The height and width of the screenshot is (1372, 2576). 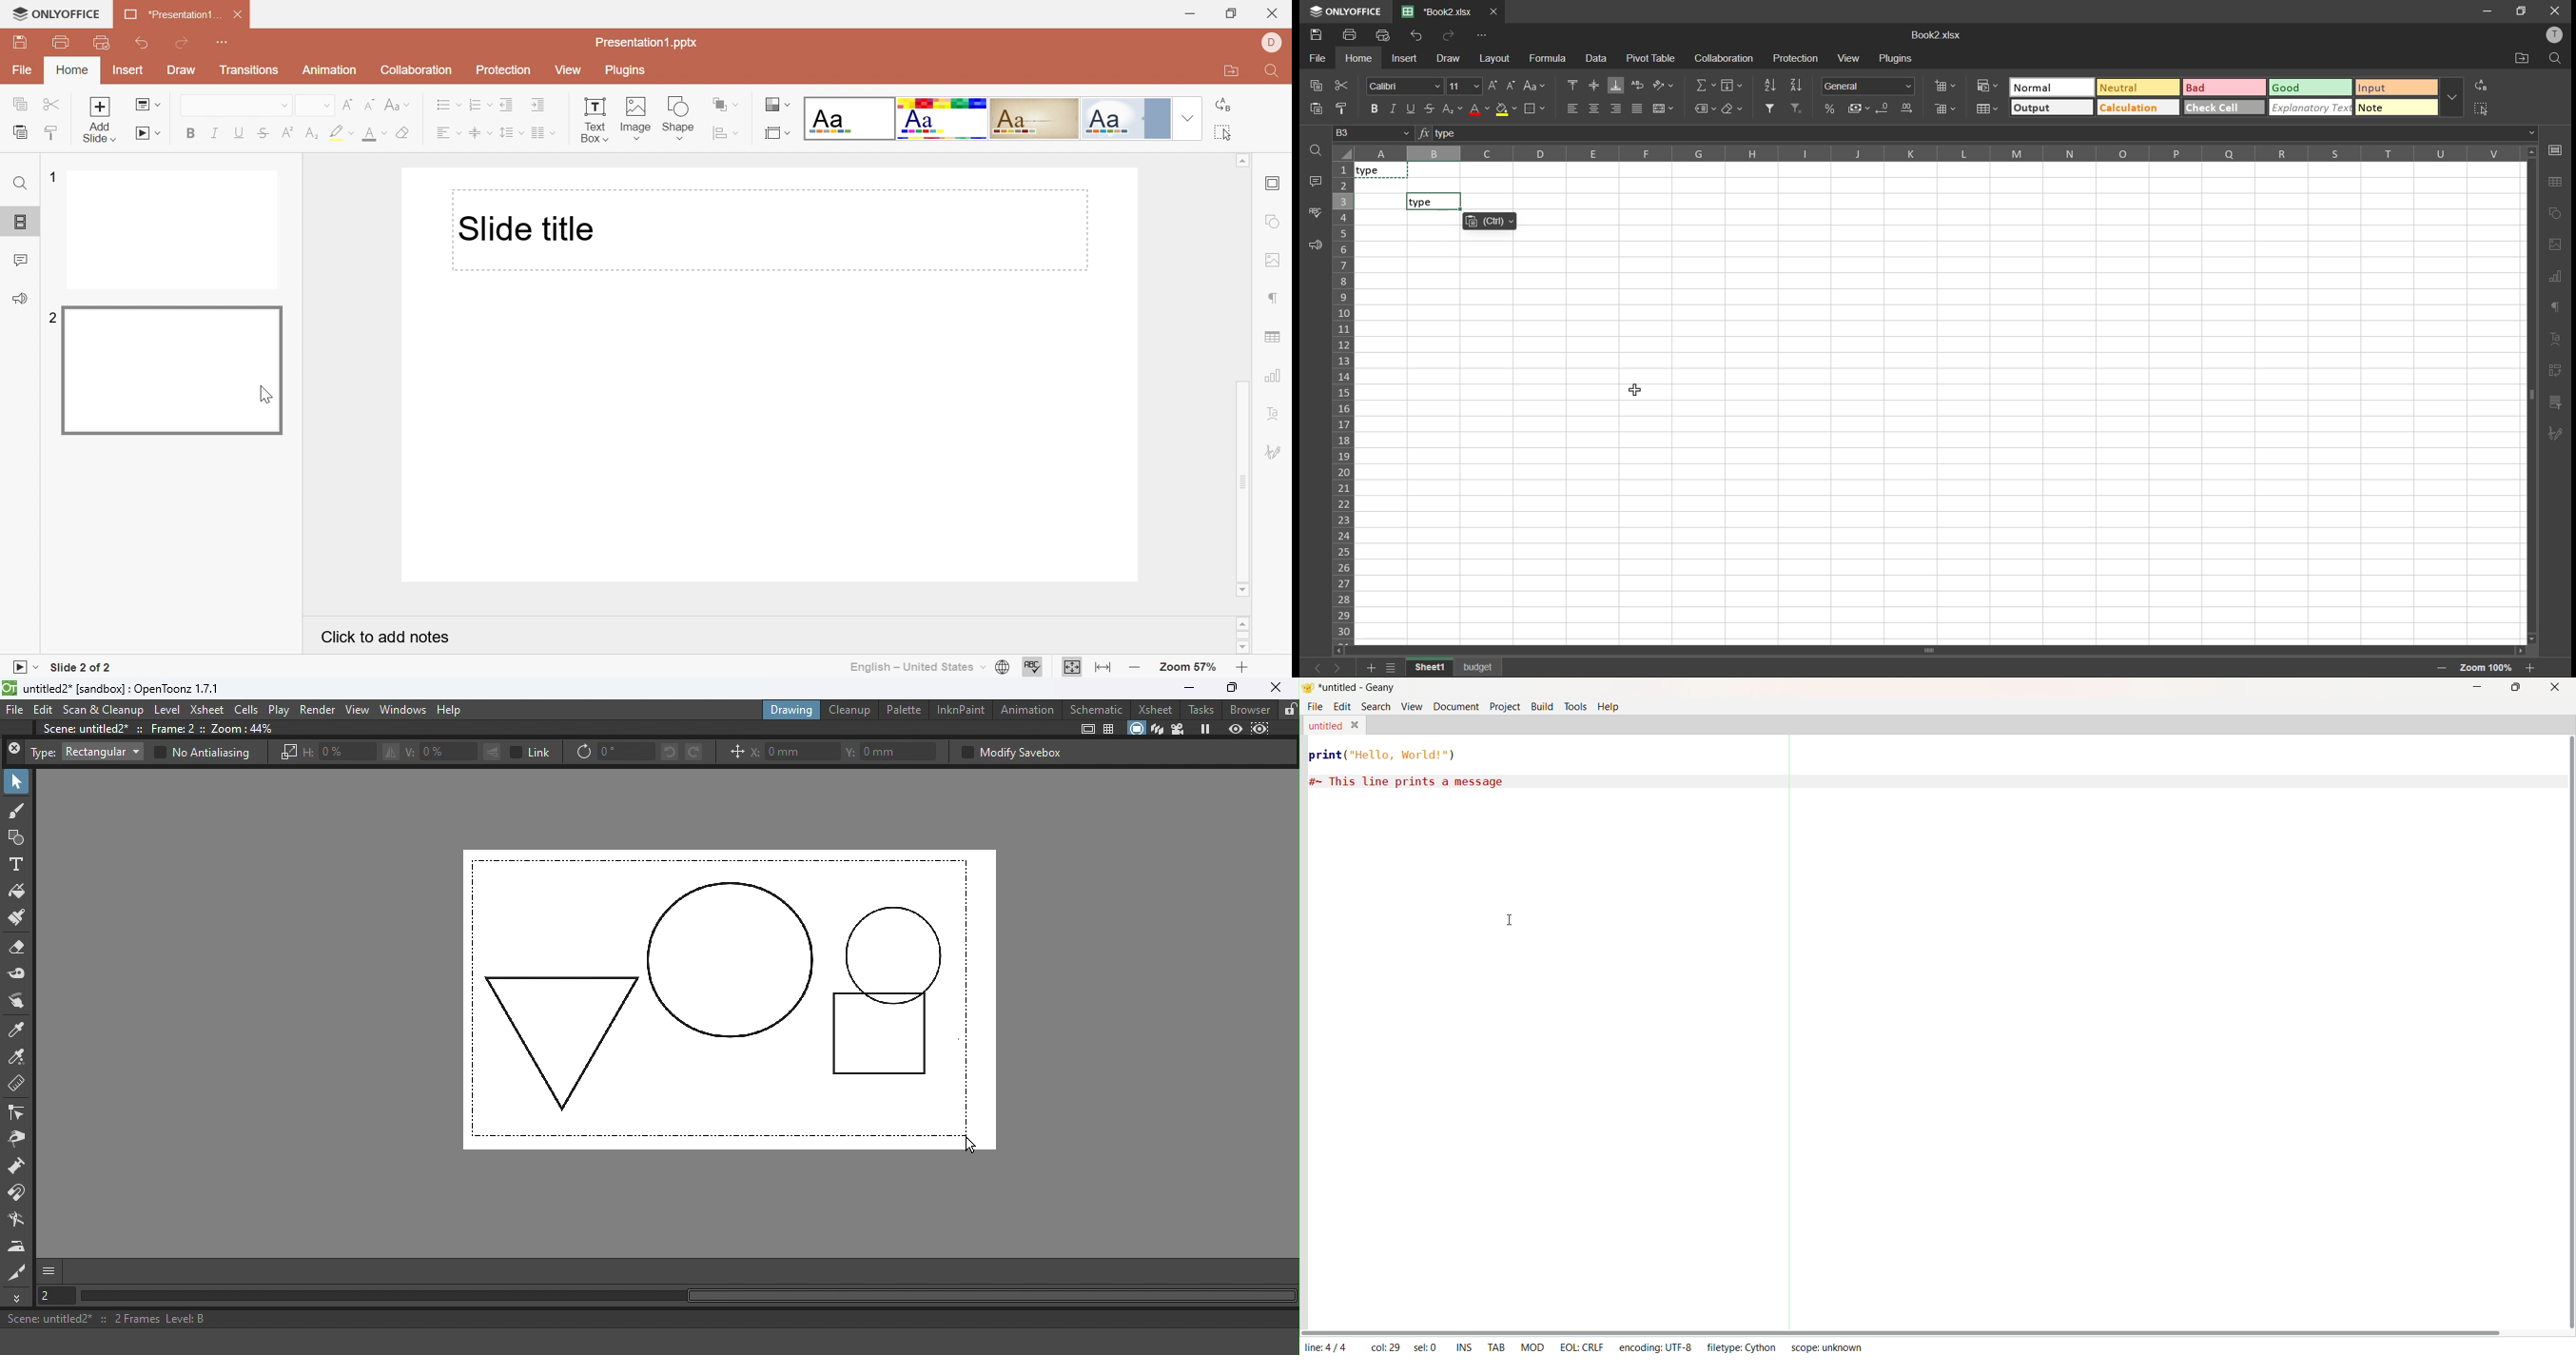 What do you see at coordinates (1946, 86) in the screenshot?
I see `insert cells` at bounding box center [1946, 86].